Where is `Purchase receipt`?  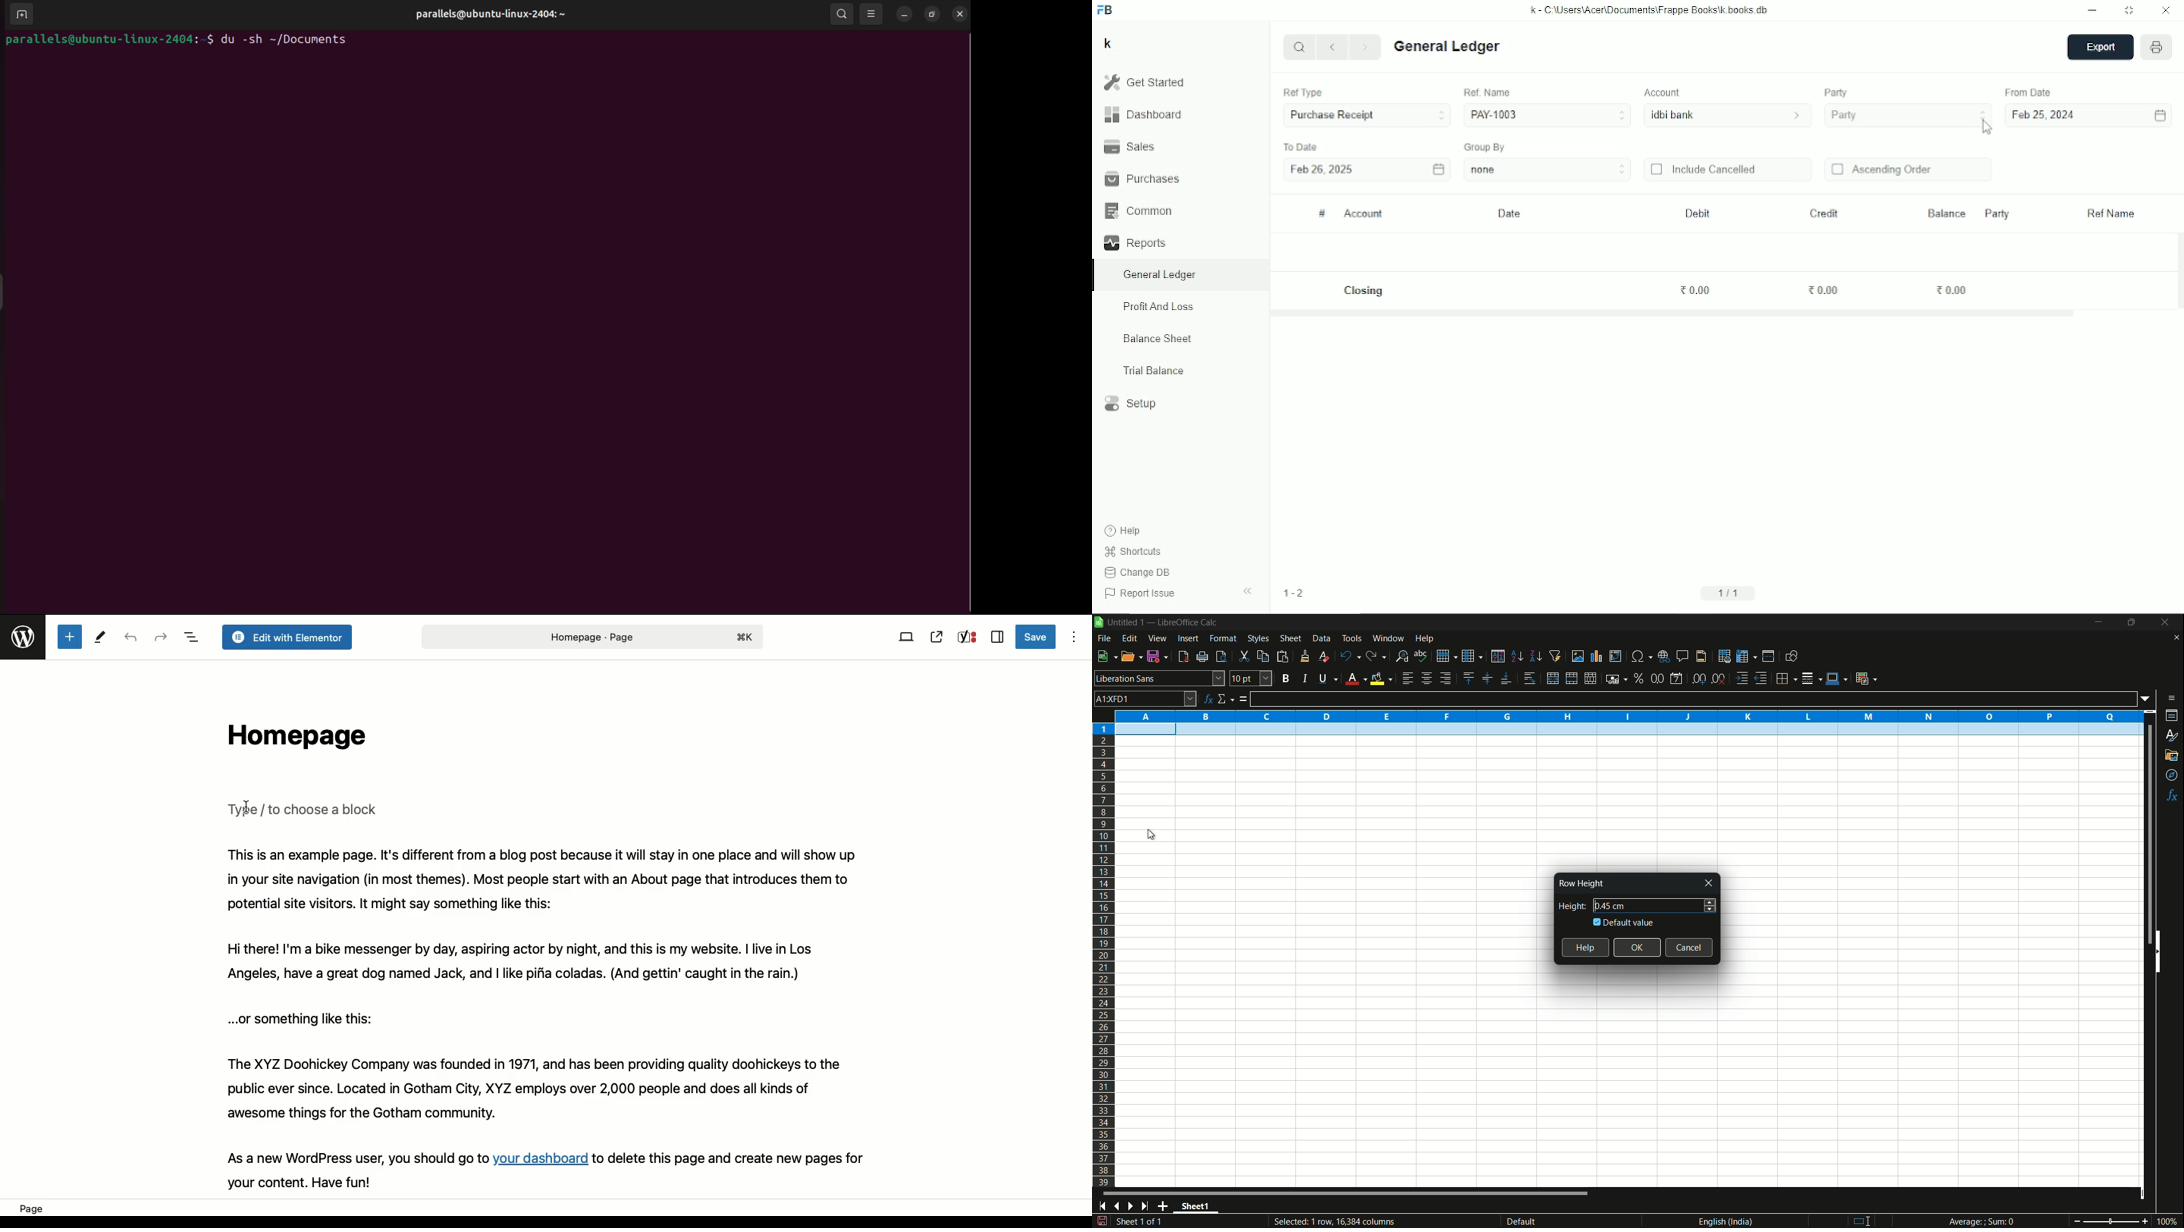
Purchase receipt is located at coordinates (1366, 116).